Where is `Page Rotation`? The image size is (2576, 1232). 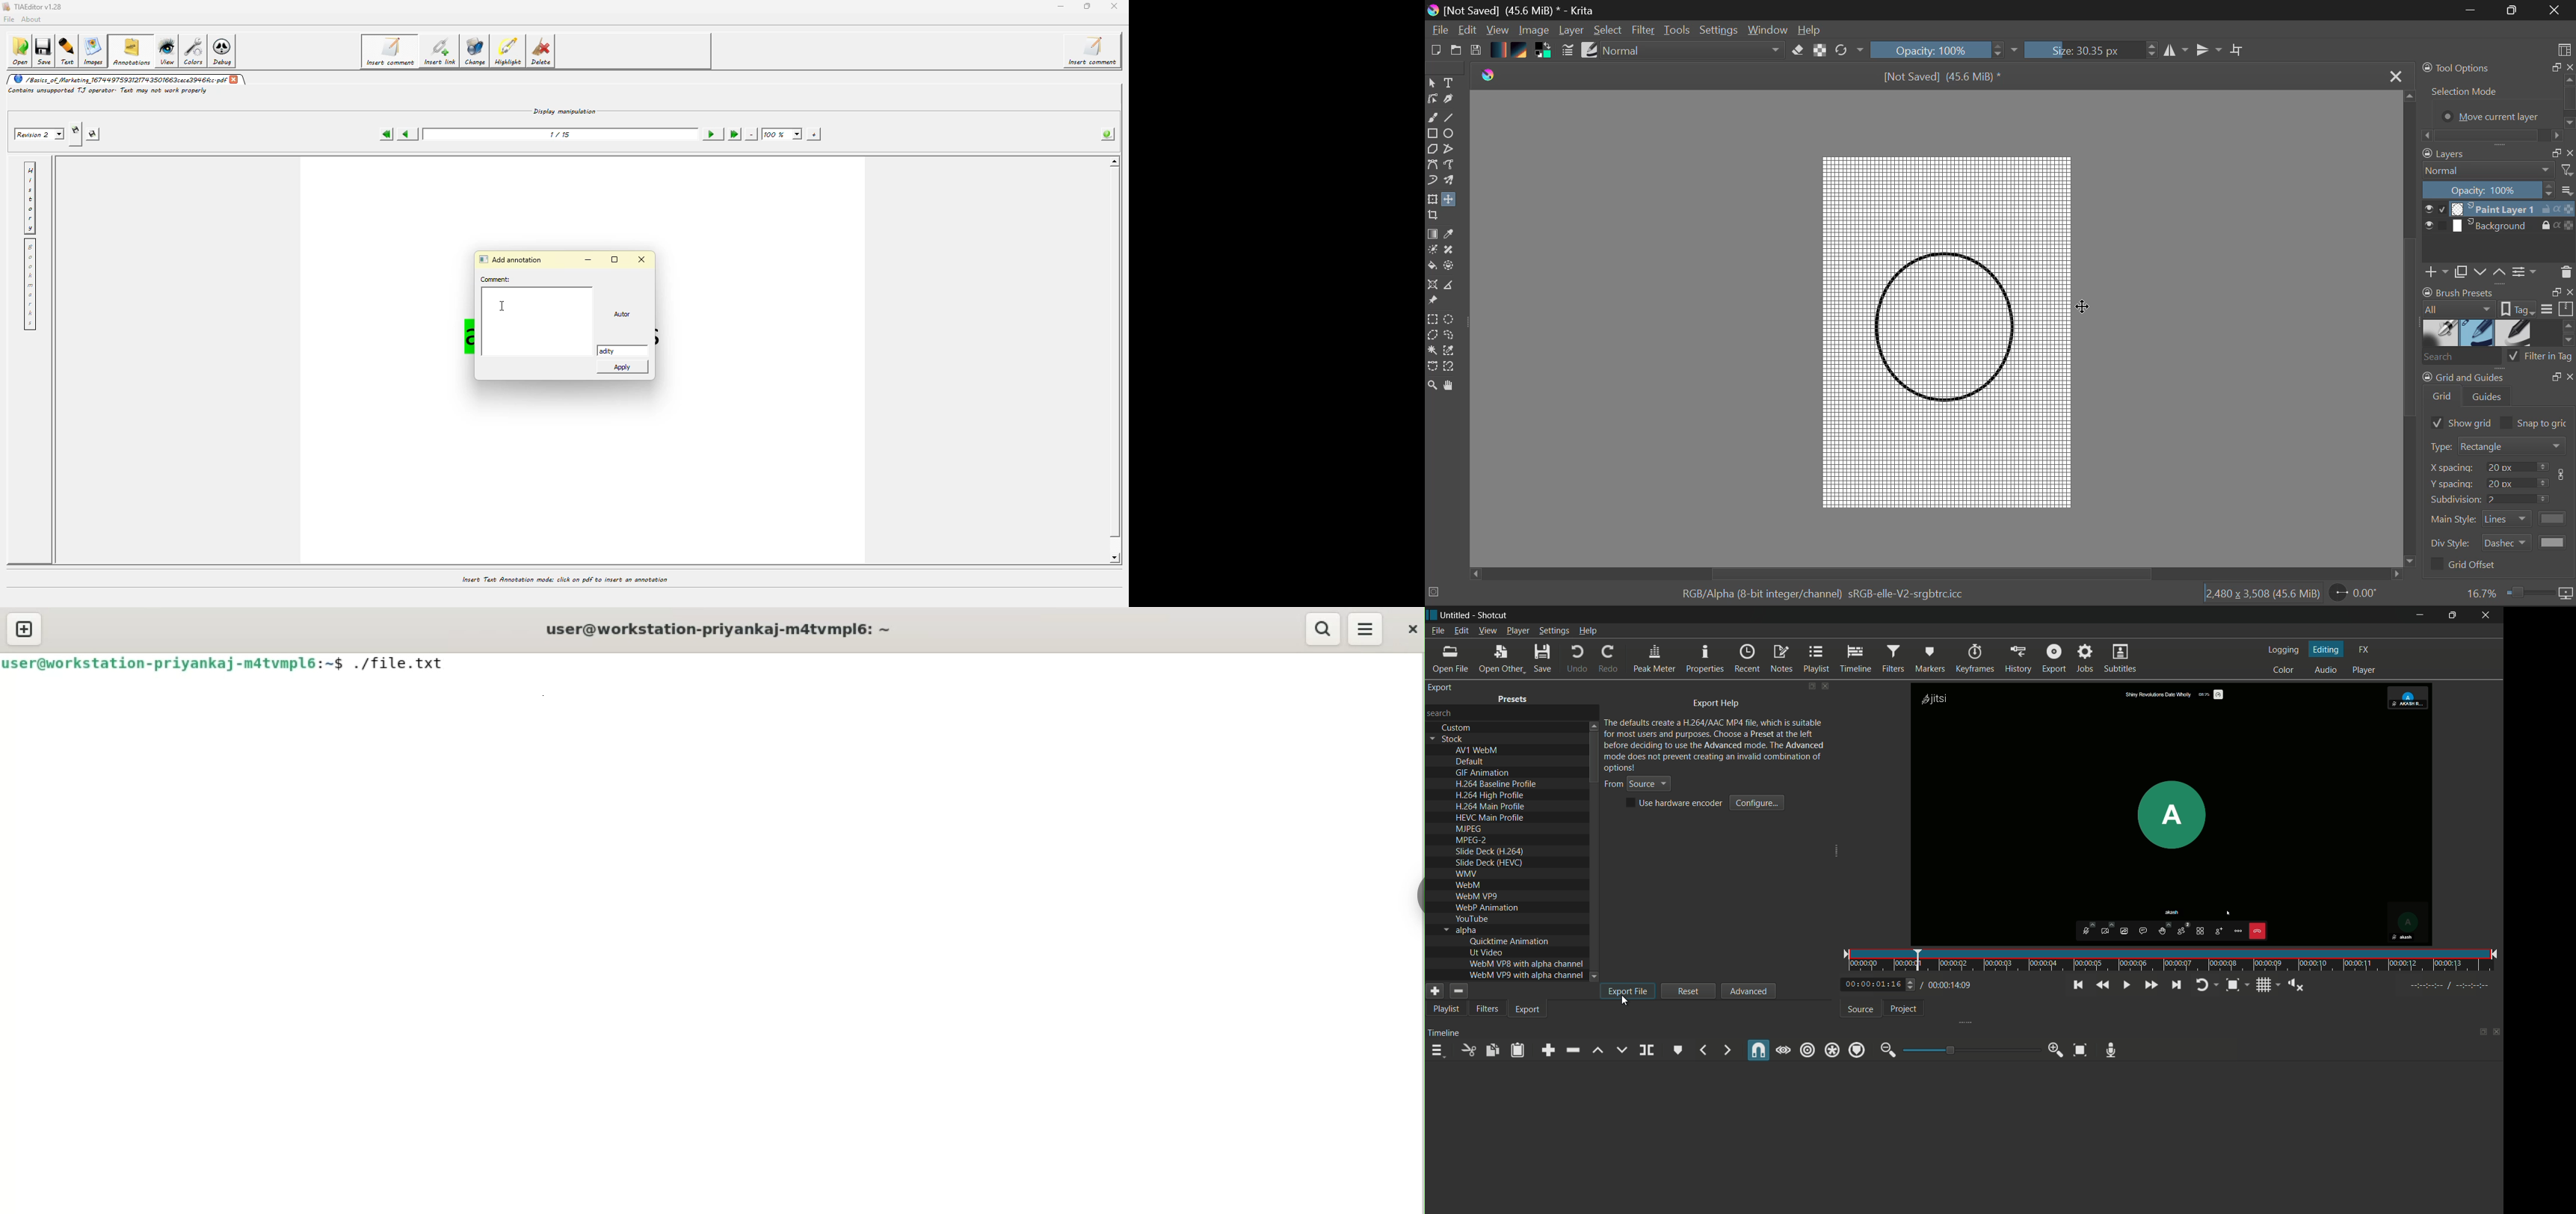
Page Rotation is located at coordinates (2358, 595).